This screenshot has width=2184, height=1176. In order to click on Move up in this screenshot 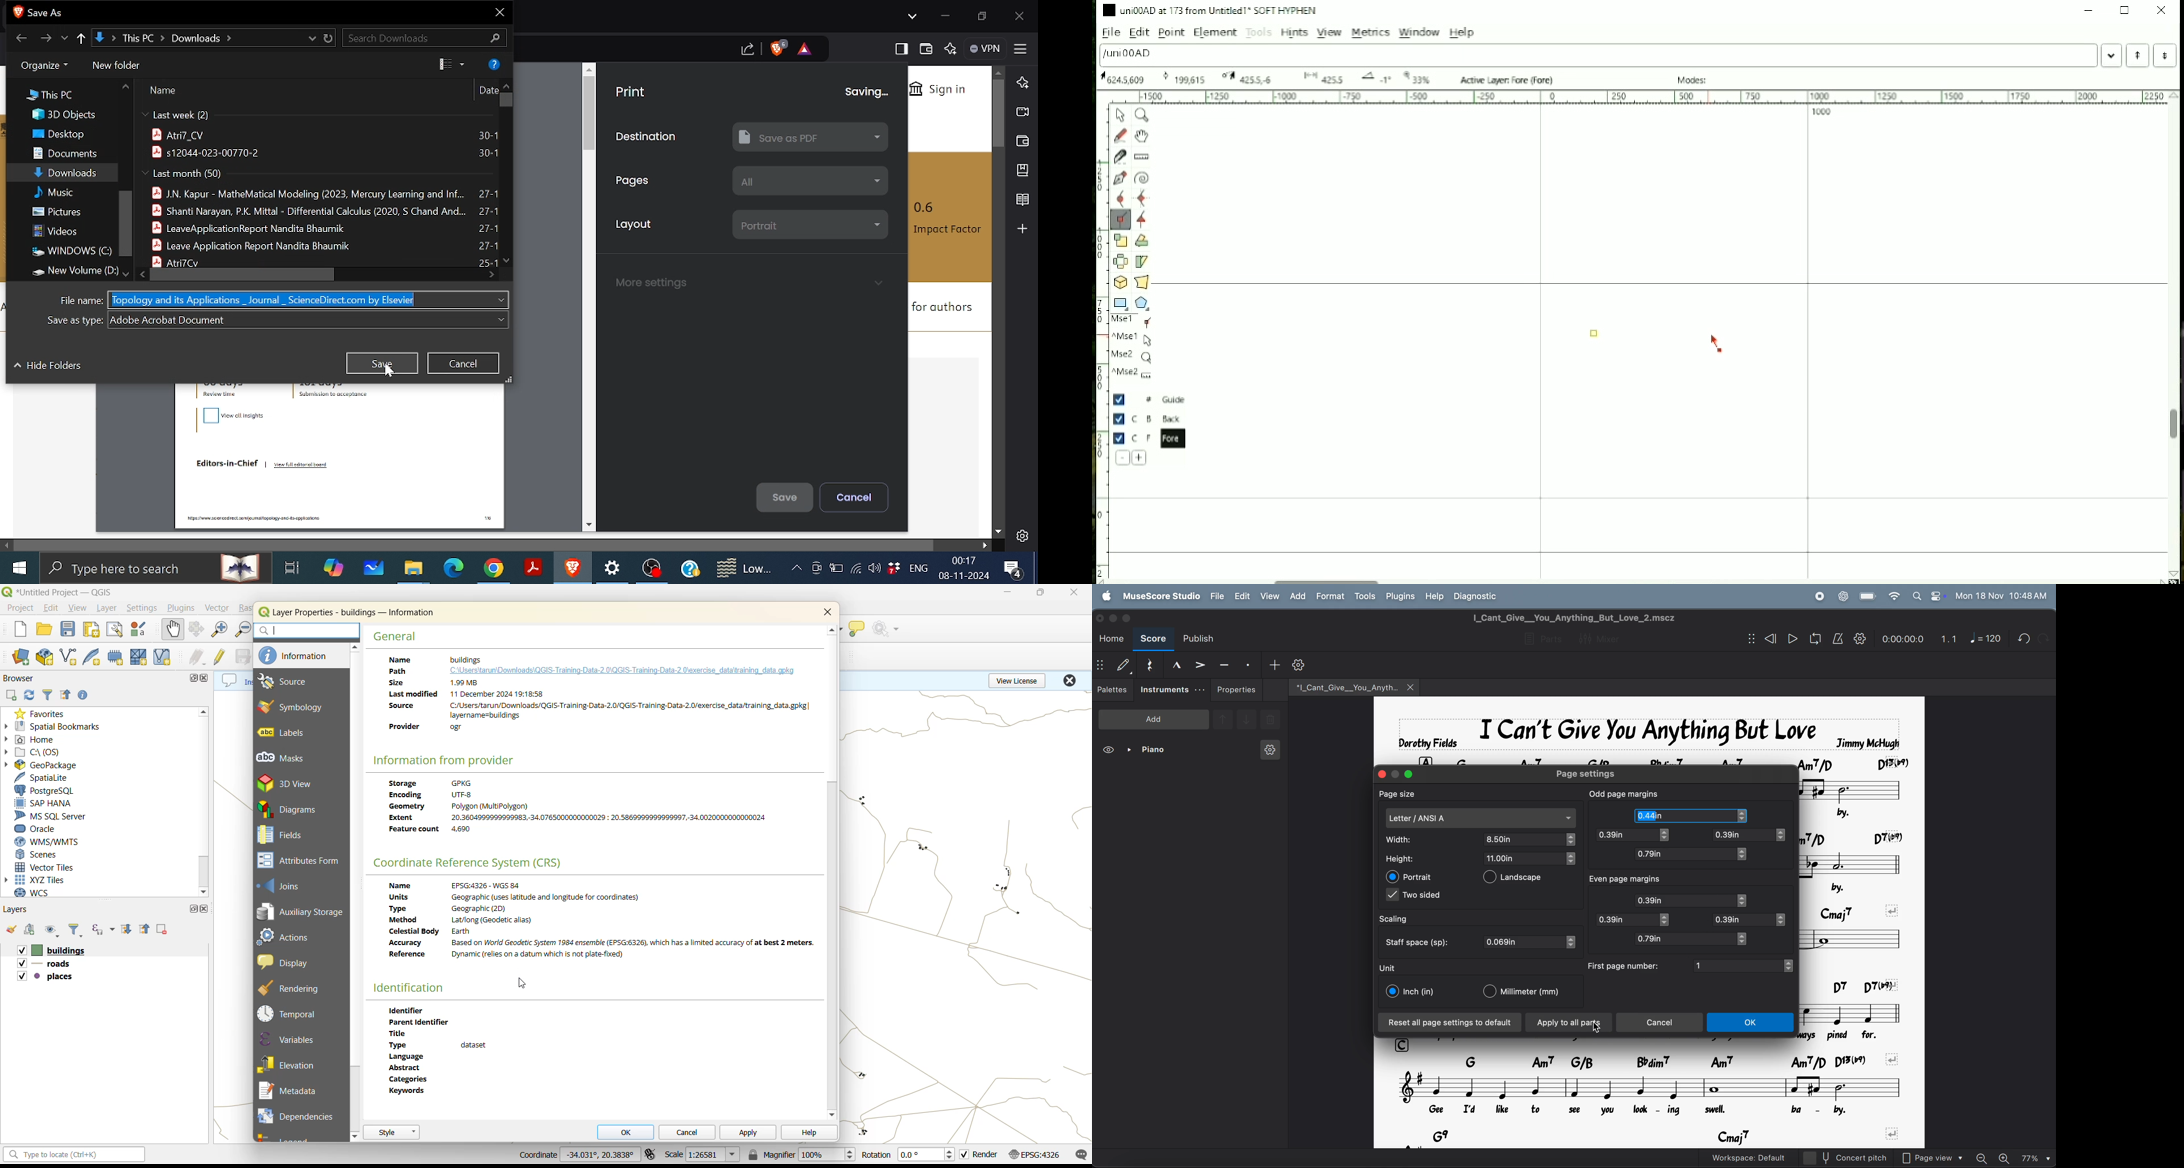, I will do `click(1000, 72)`.